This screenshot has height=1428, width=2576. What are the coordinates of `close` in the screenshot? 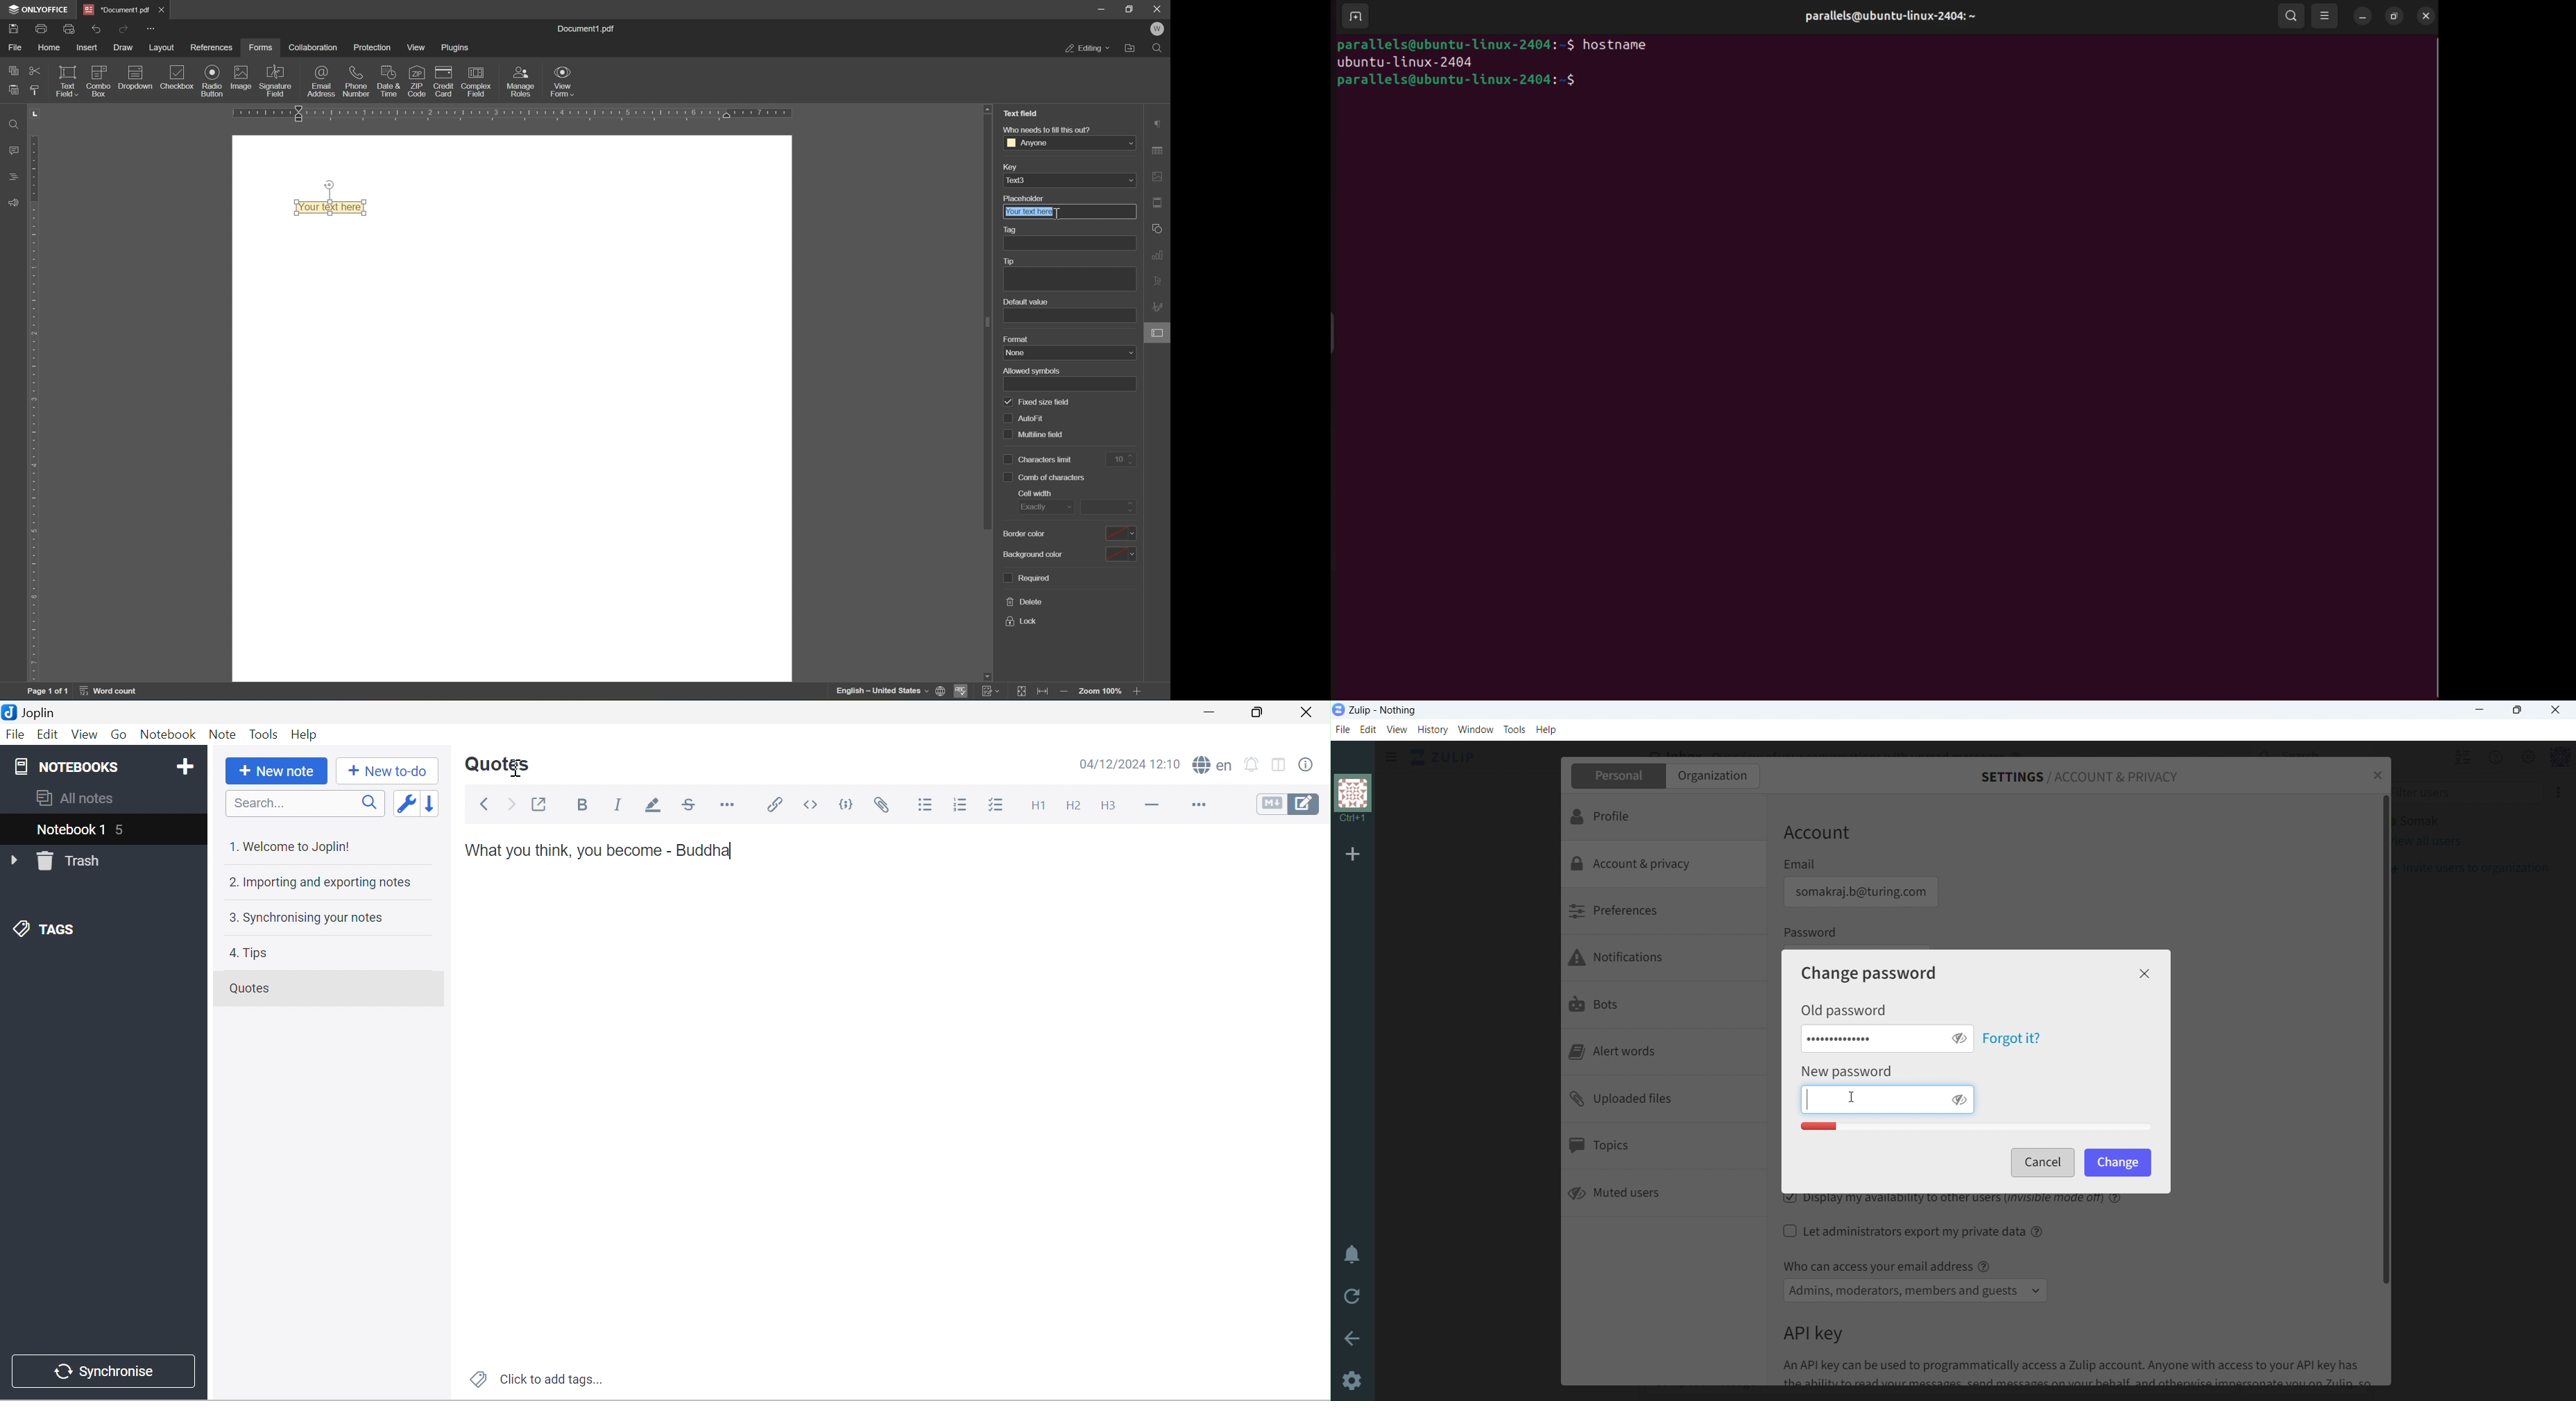 It's located at (2146, 974).